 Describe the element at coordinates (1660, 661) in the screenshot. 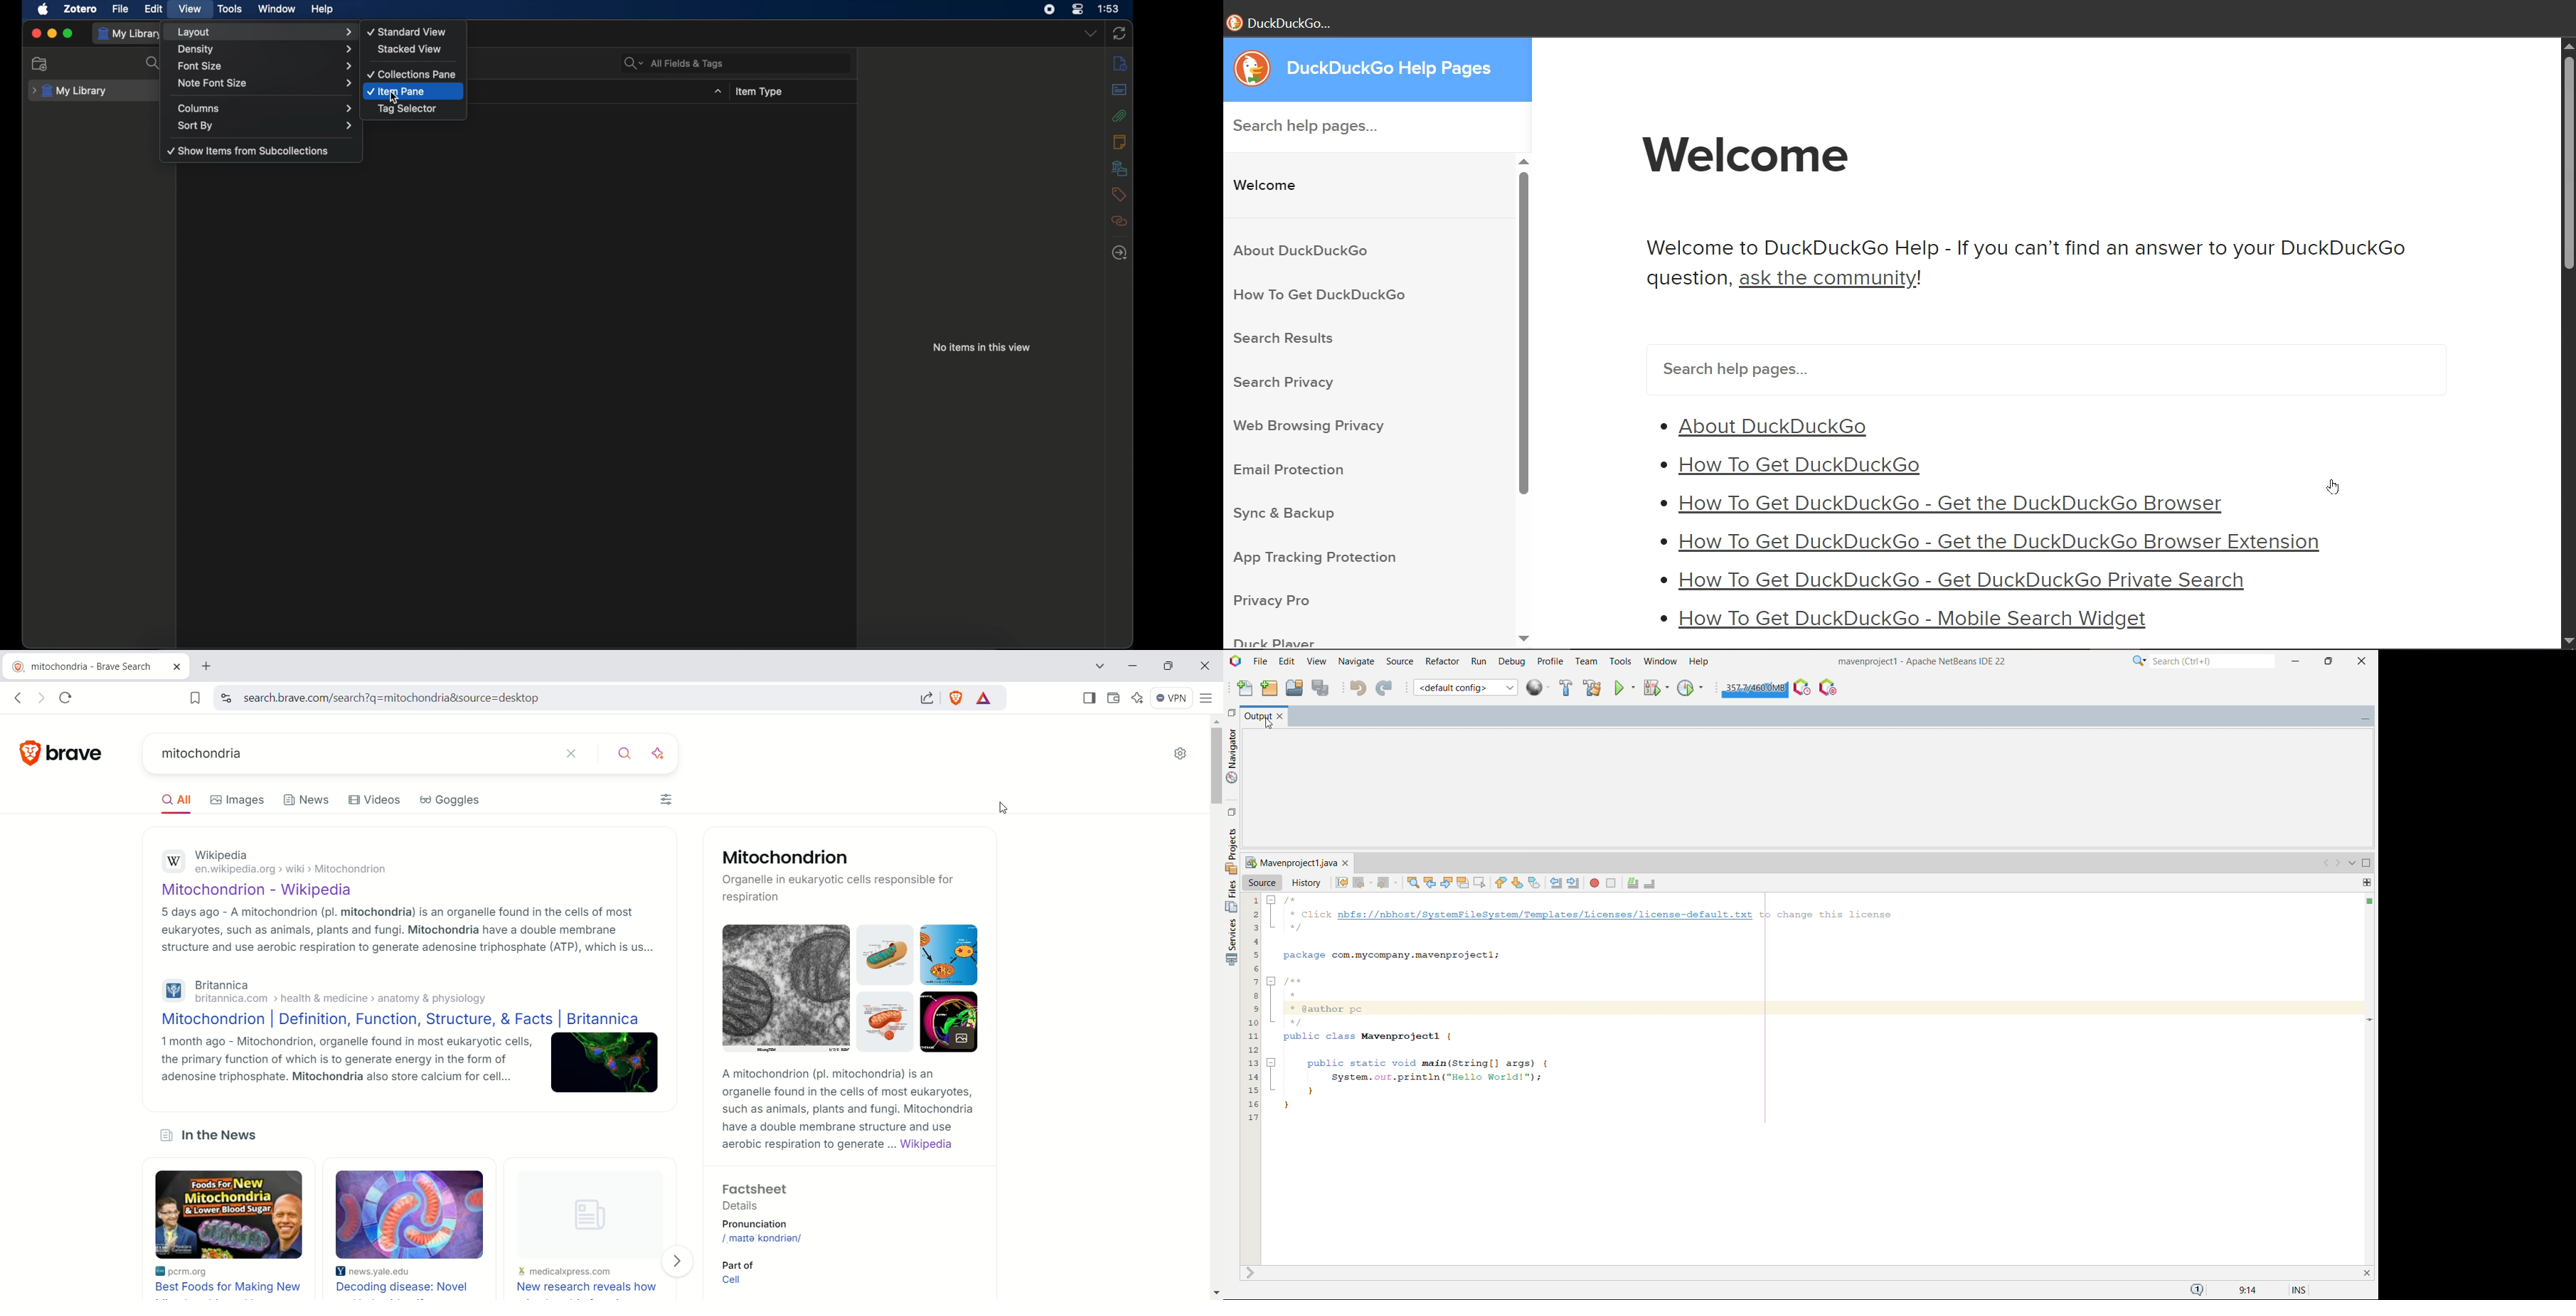

I see `window` at that location.